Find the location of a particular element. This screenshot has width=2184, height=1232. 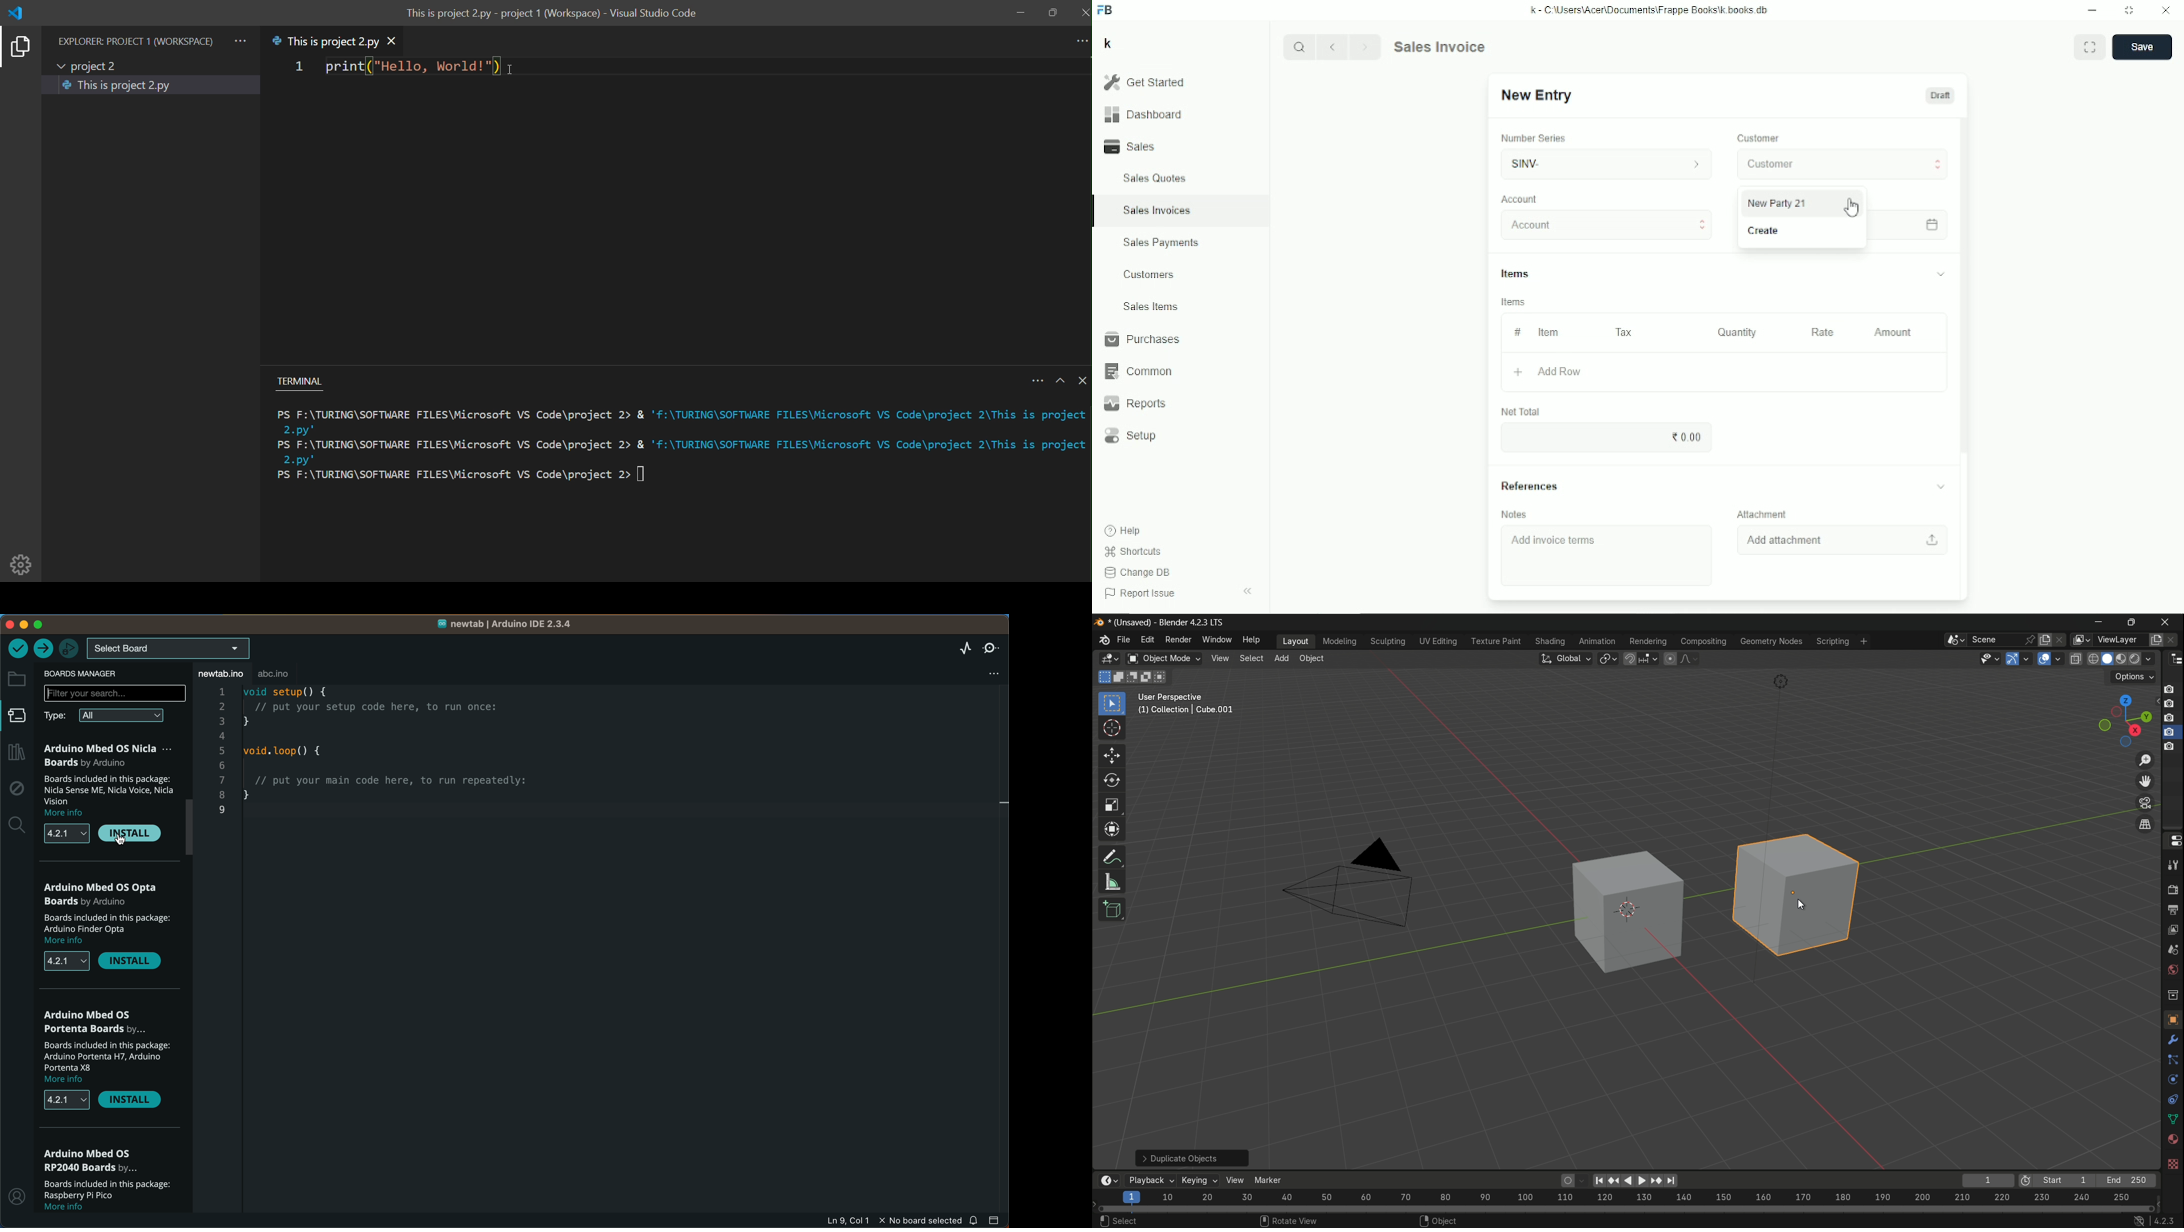

play is located at coordinates (1634, 1180).